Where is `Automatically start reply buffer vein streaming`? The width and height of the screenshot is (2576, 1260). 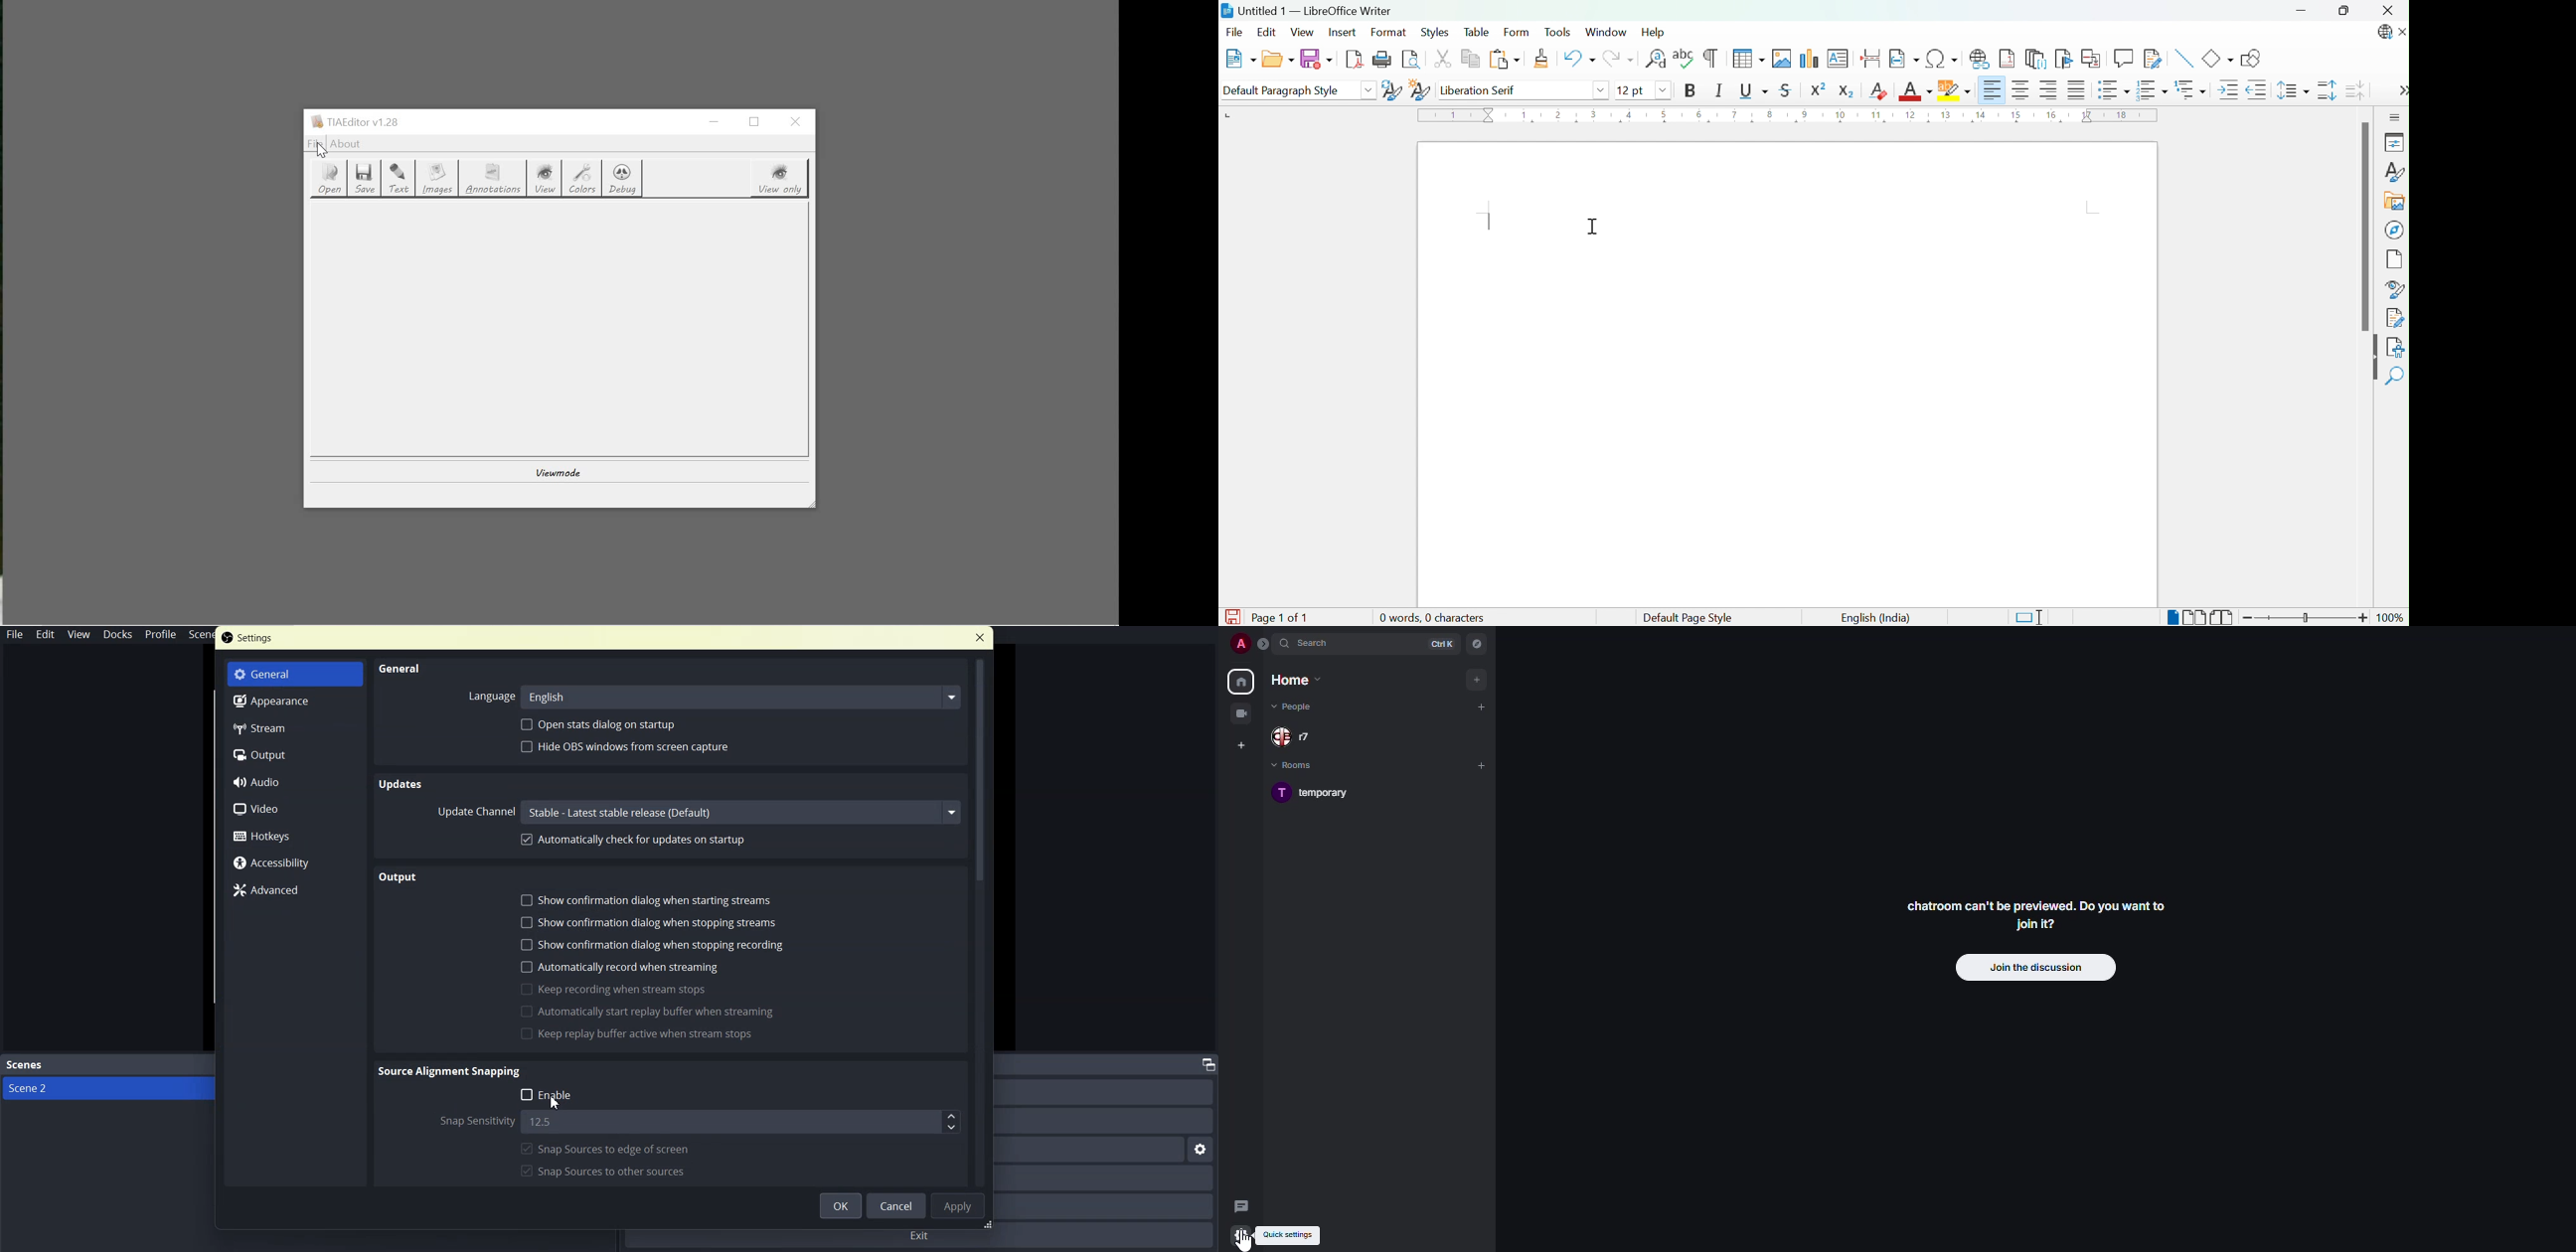
Automatically start reply buffer vein streaming is located at coordinates (648, 1011).